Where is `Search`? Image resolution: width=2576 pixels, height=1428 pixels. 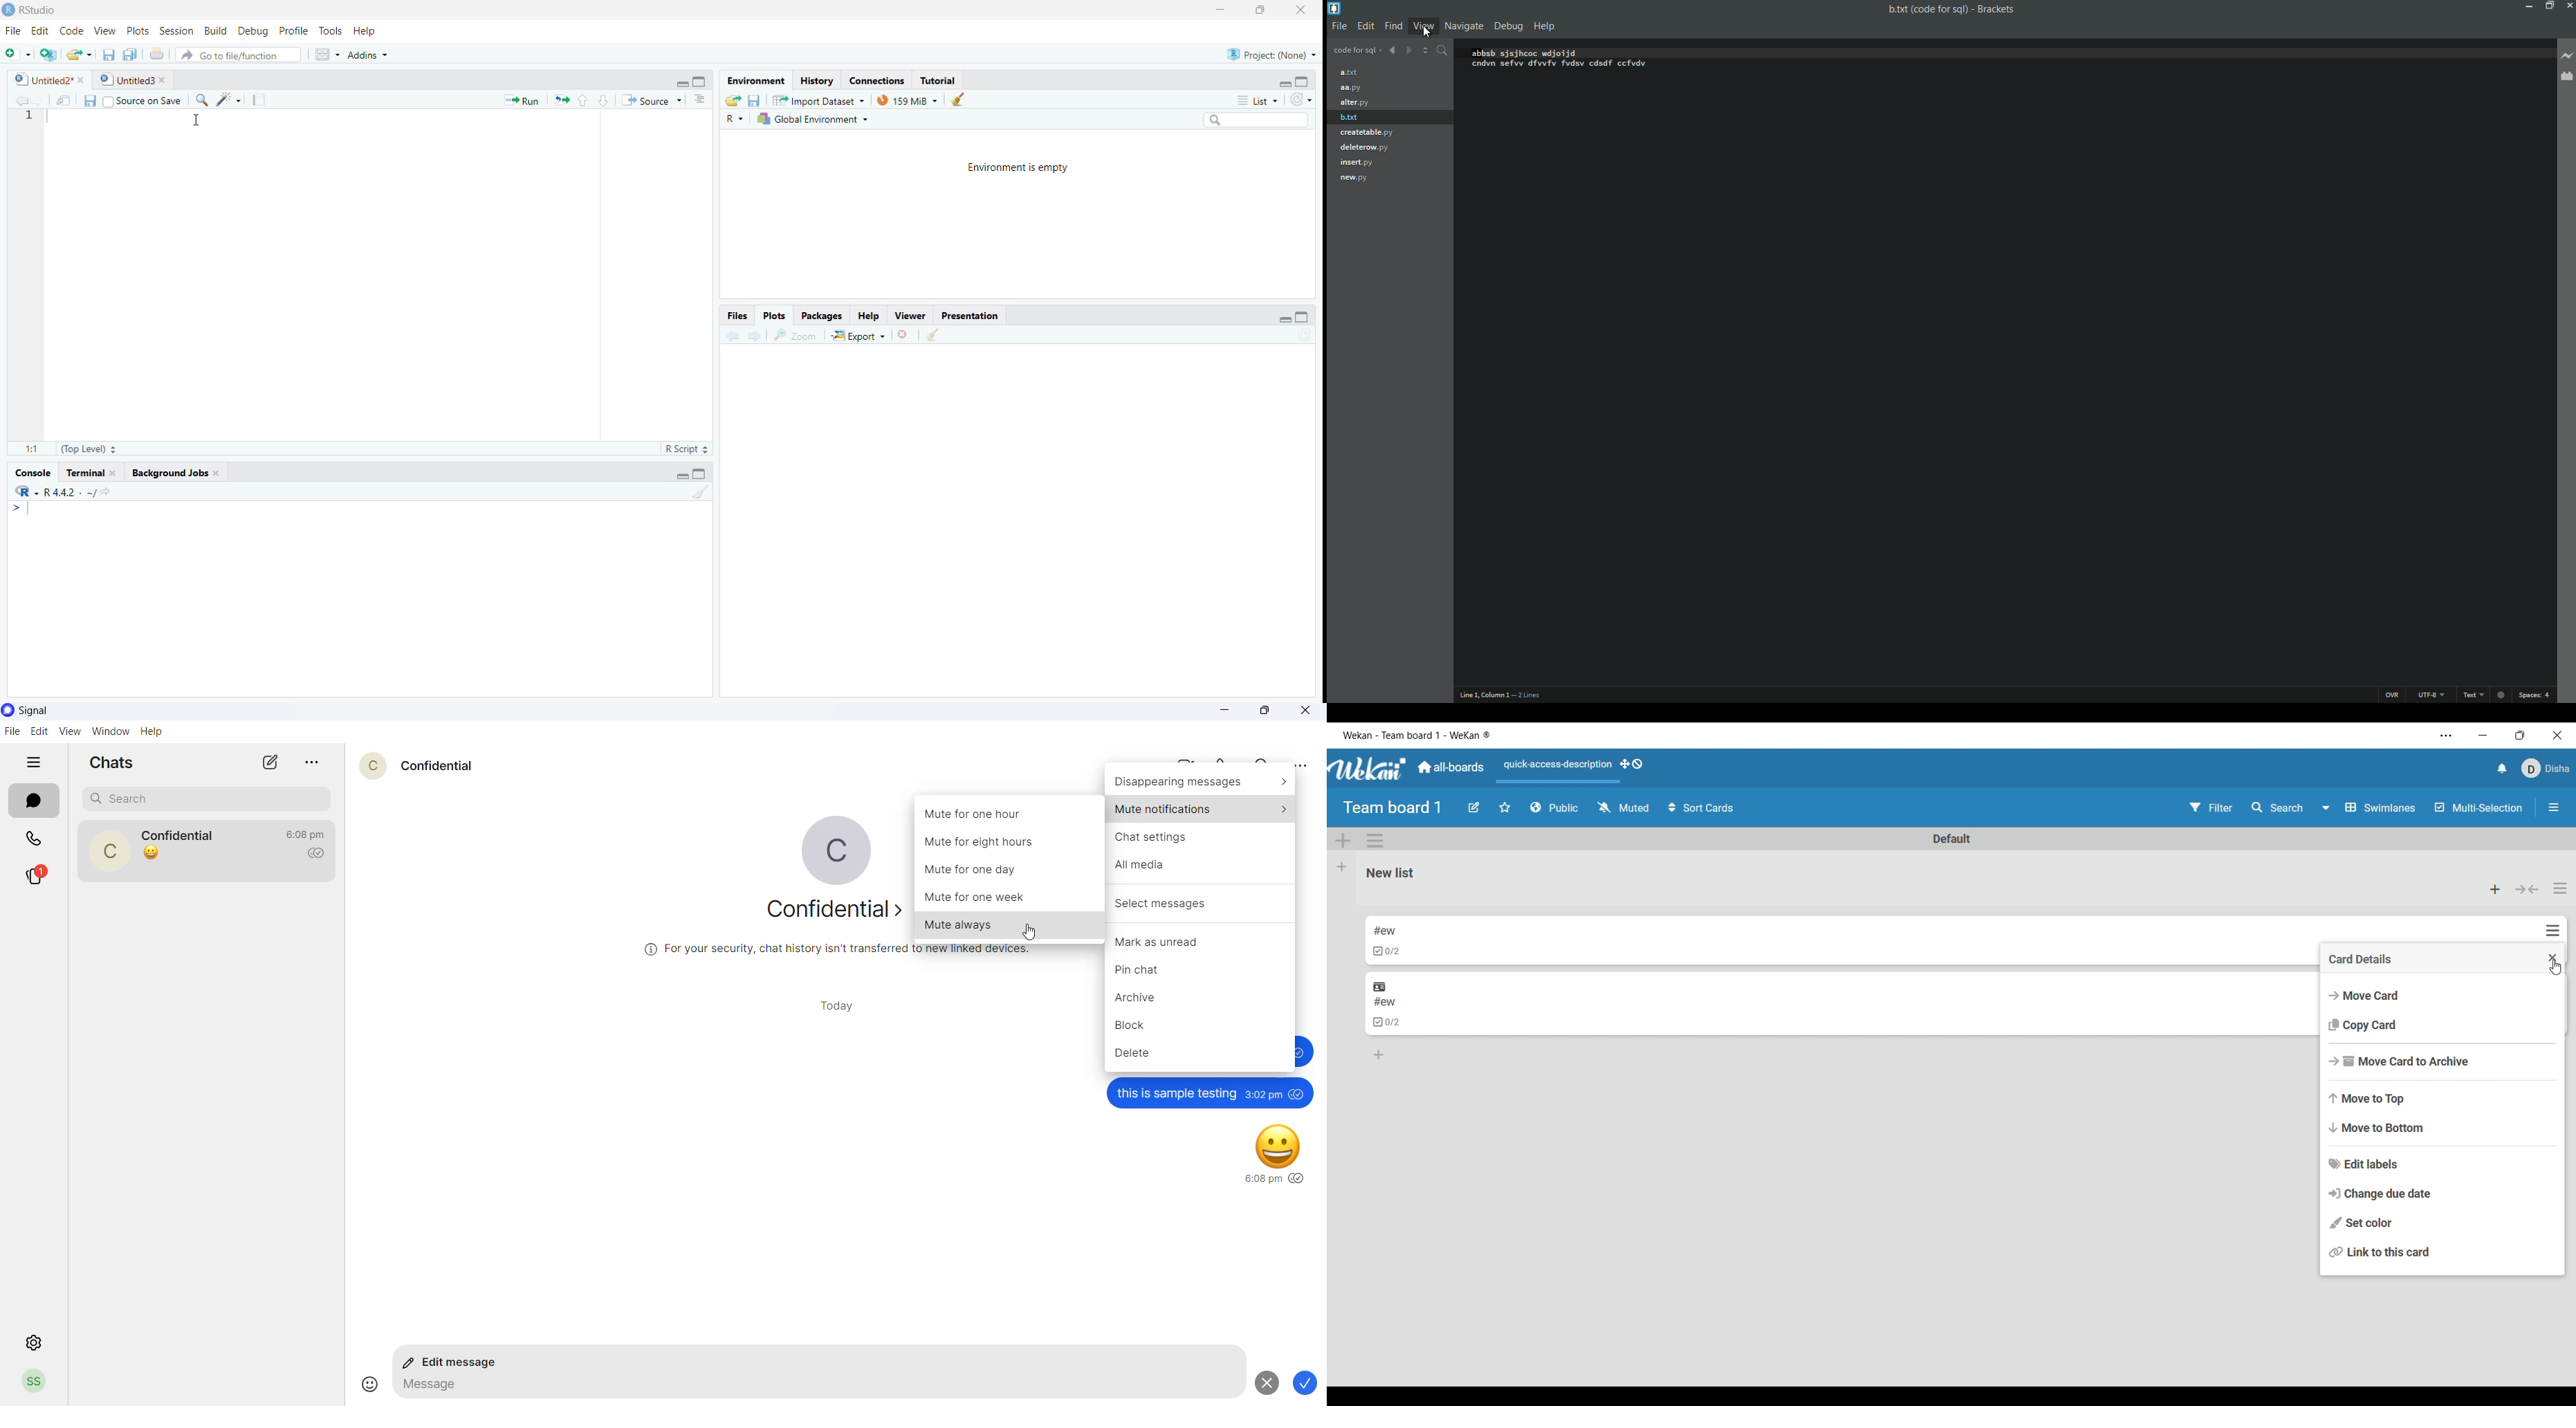 Search is located at coordinates (1255, 119).